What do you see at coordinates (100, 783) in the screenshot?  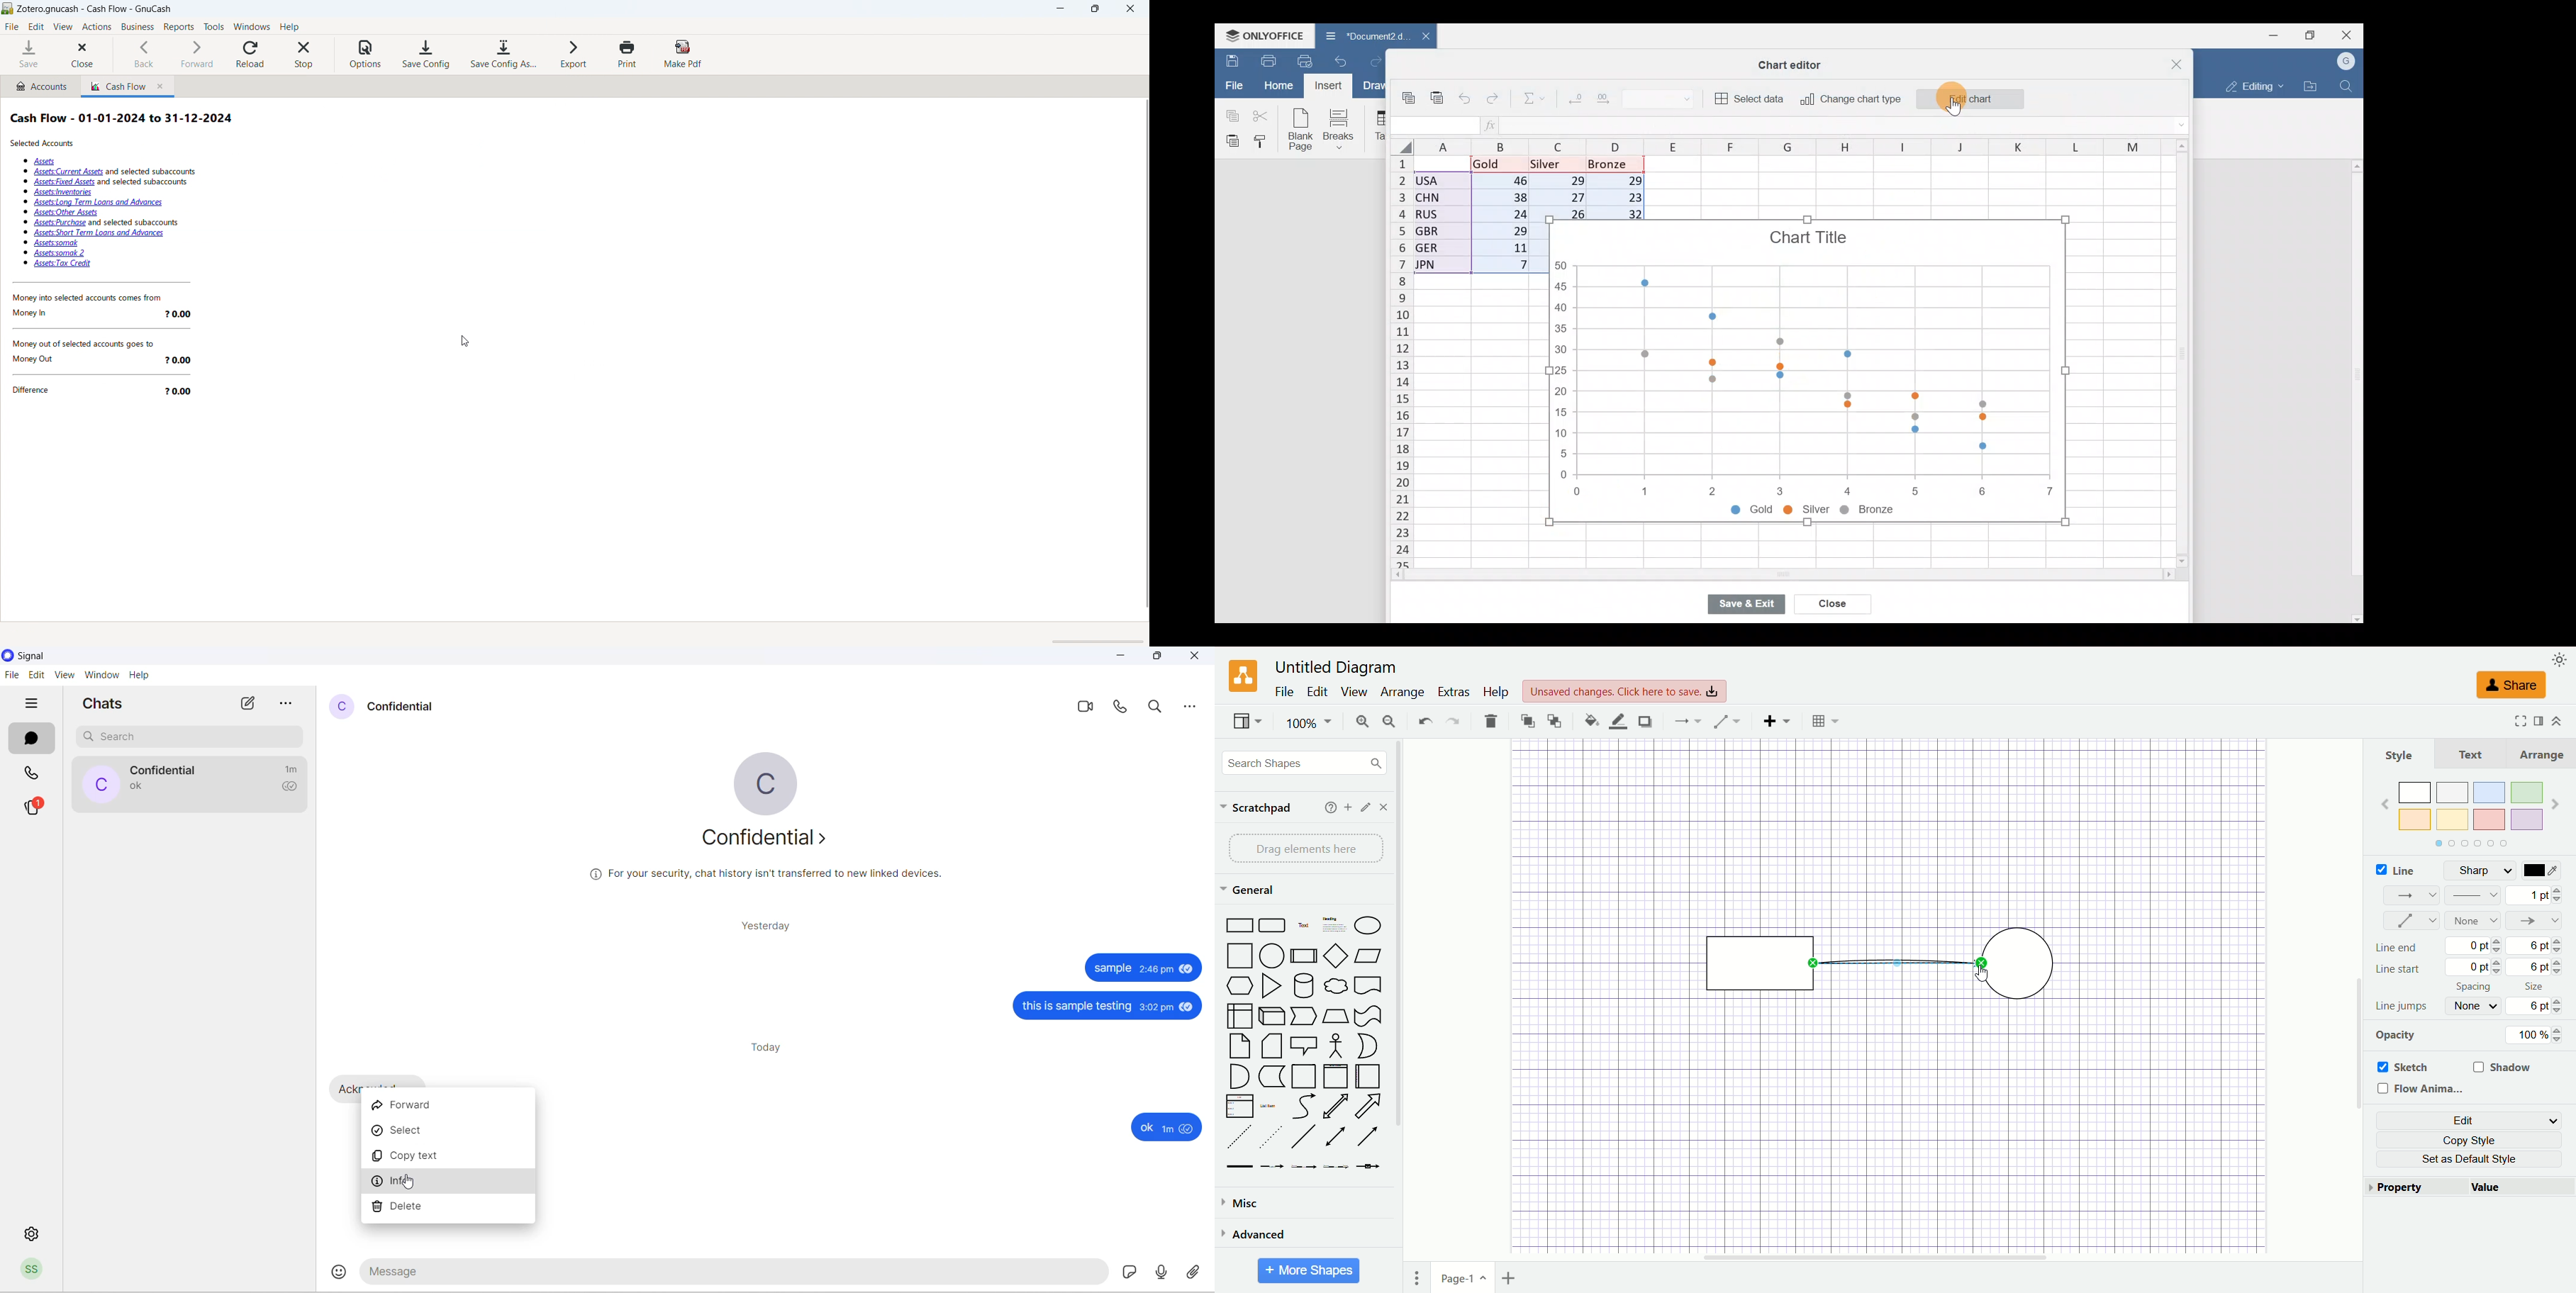 I see `profile picture` at bounding box center [100, 783].